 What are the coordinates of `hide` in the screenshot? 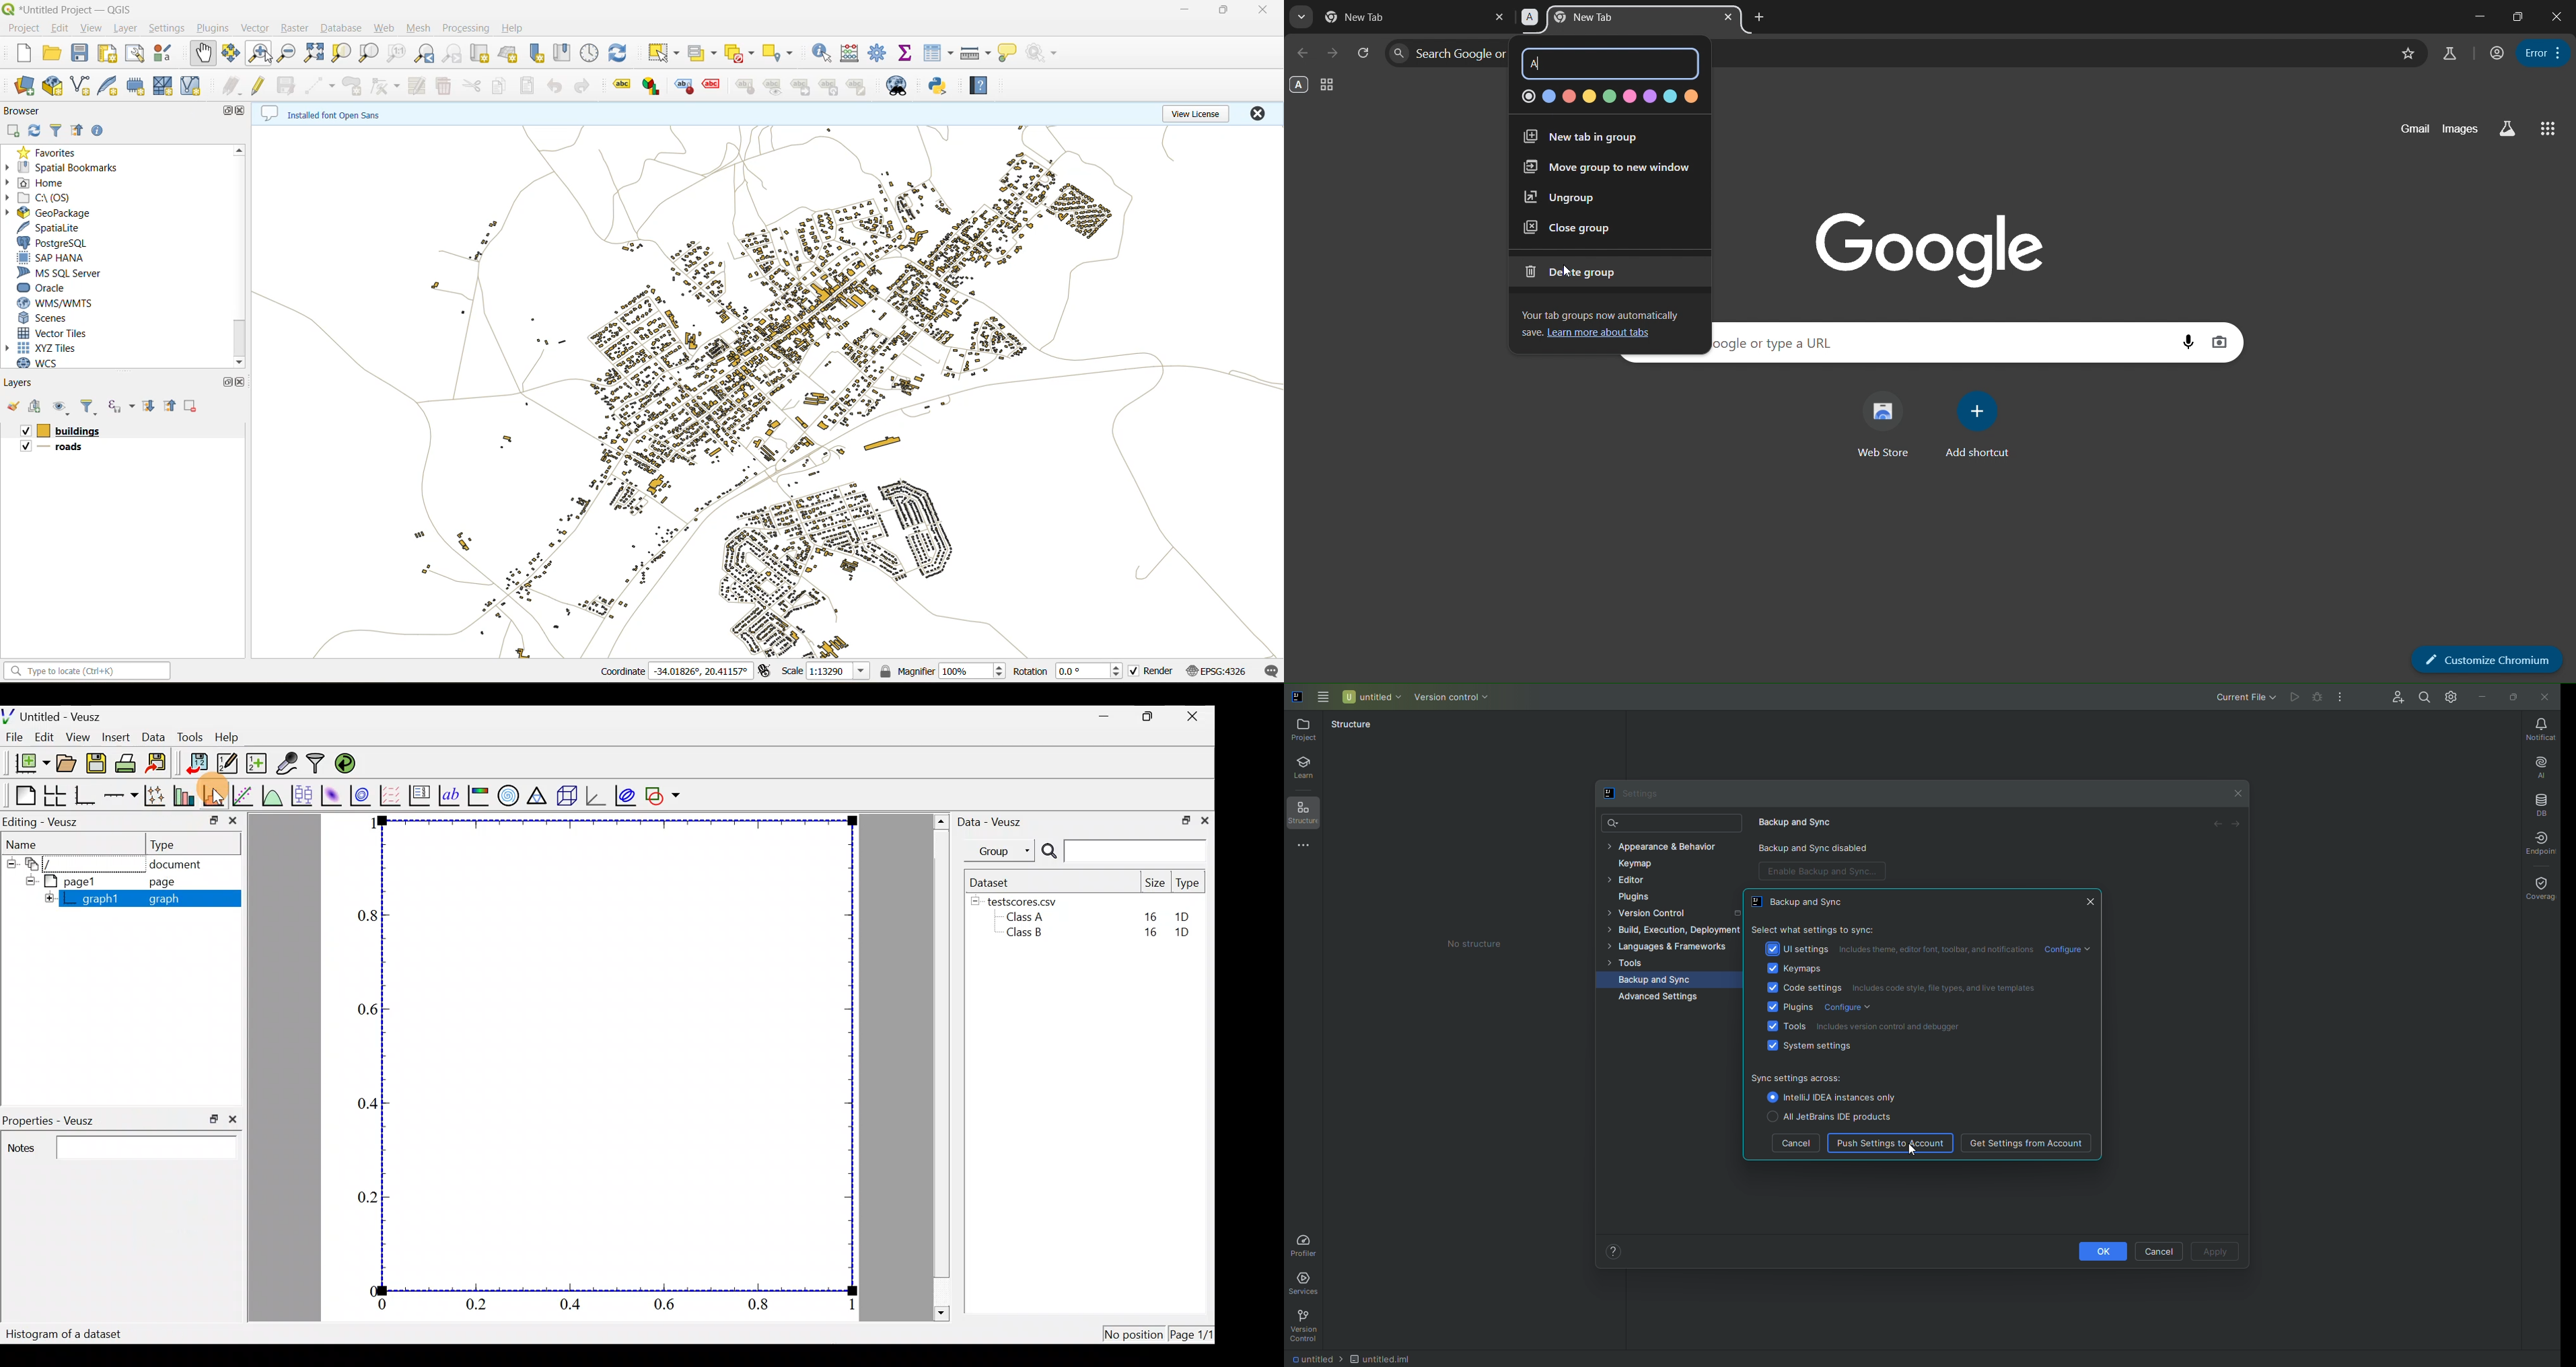 It's located at (976, 902).